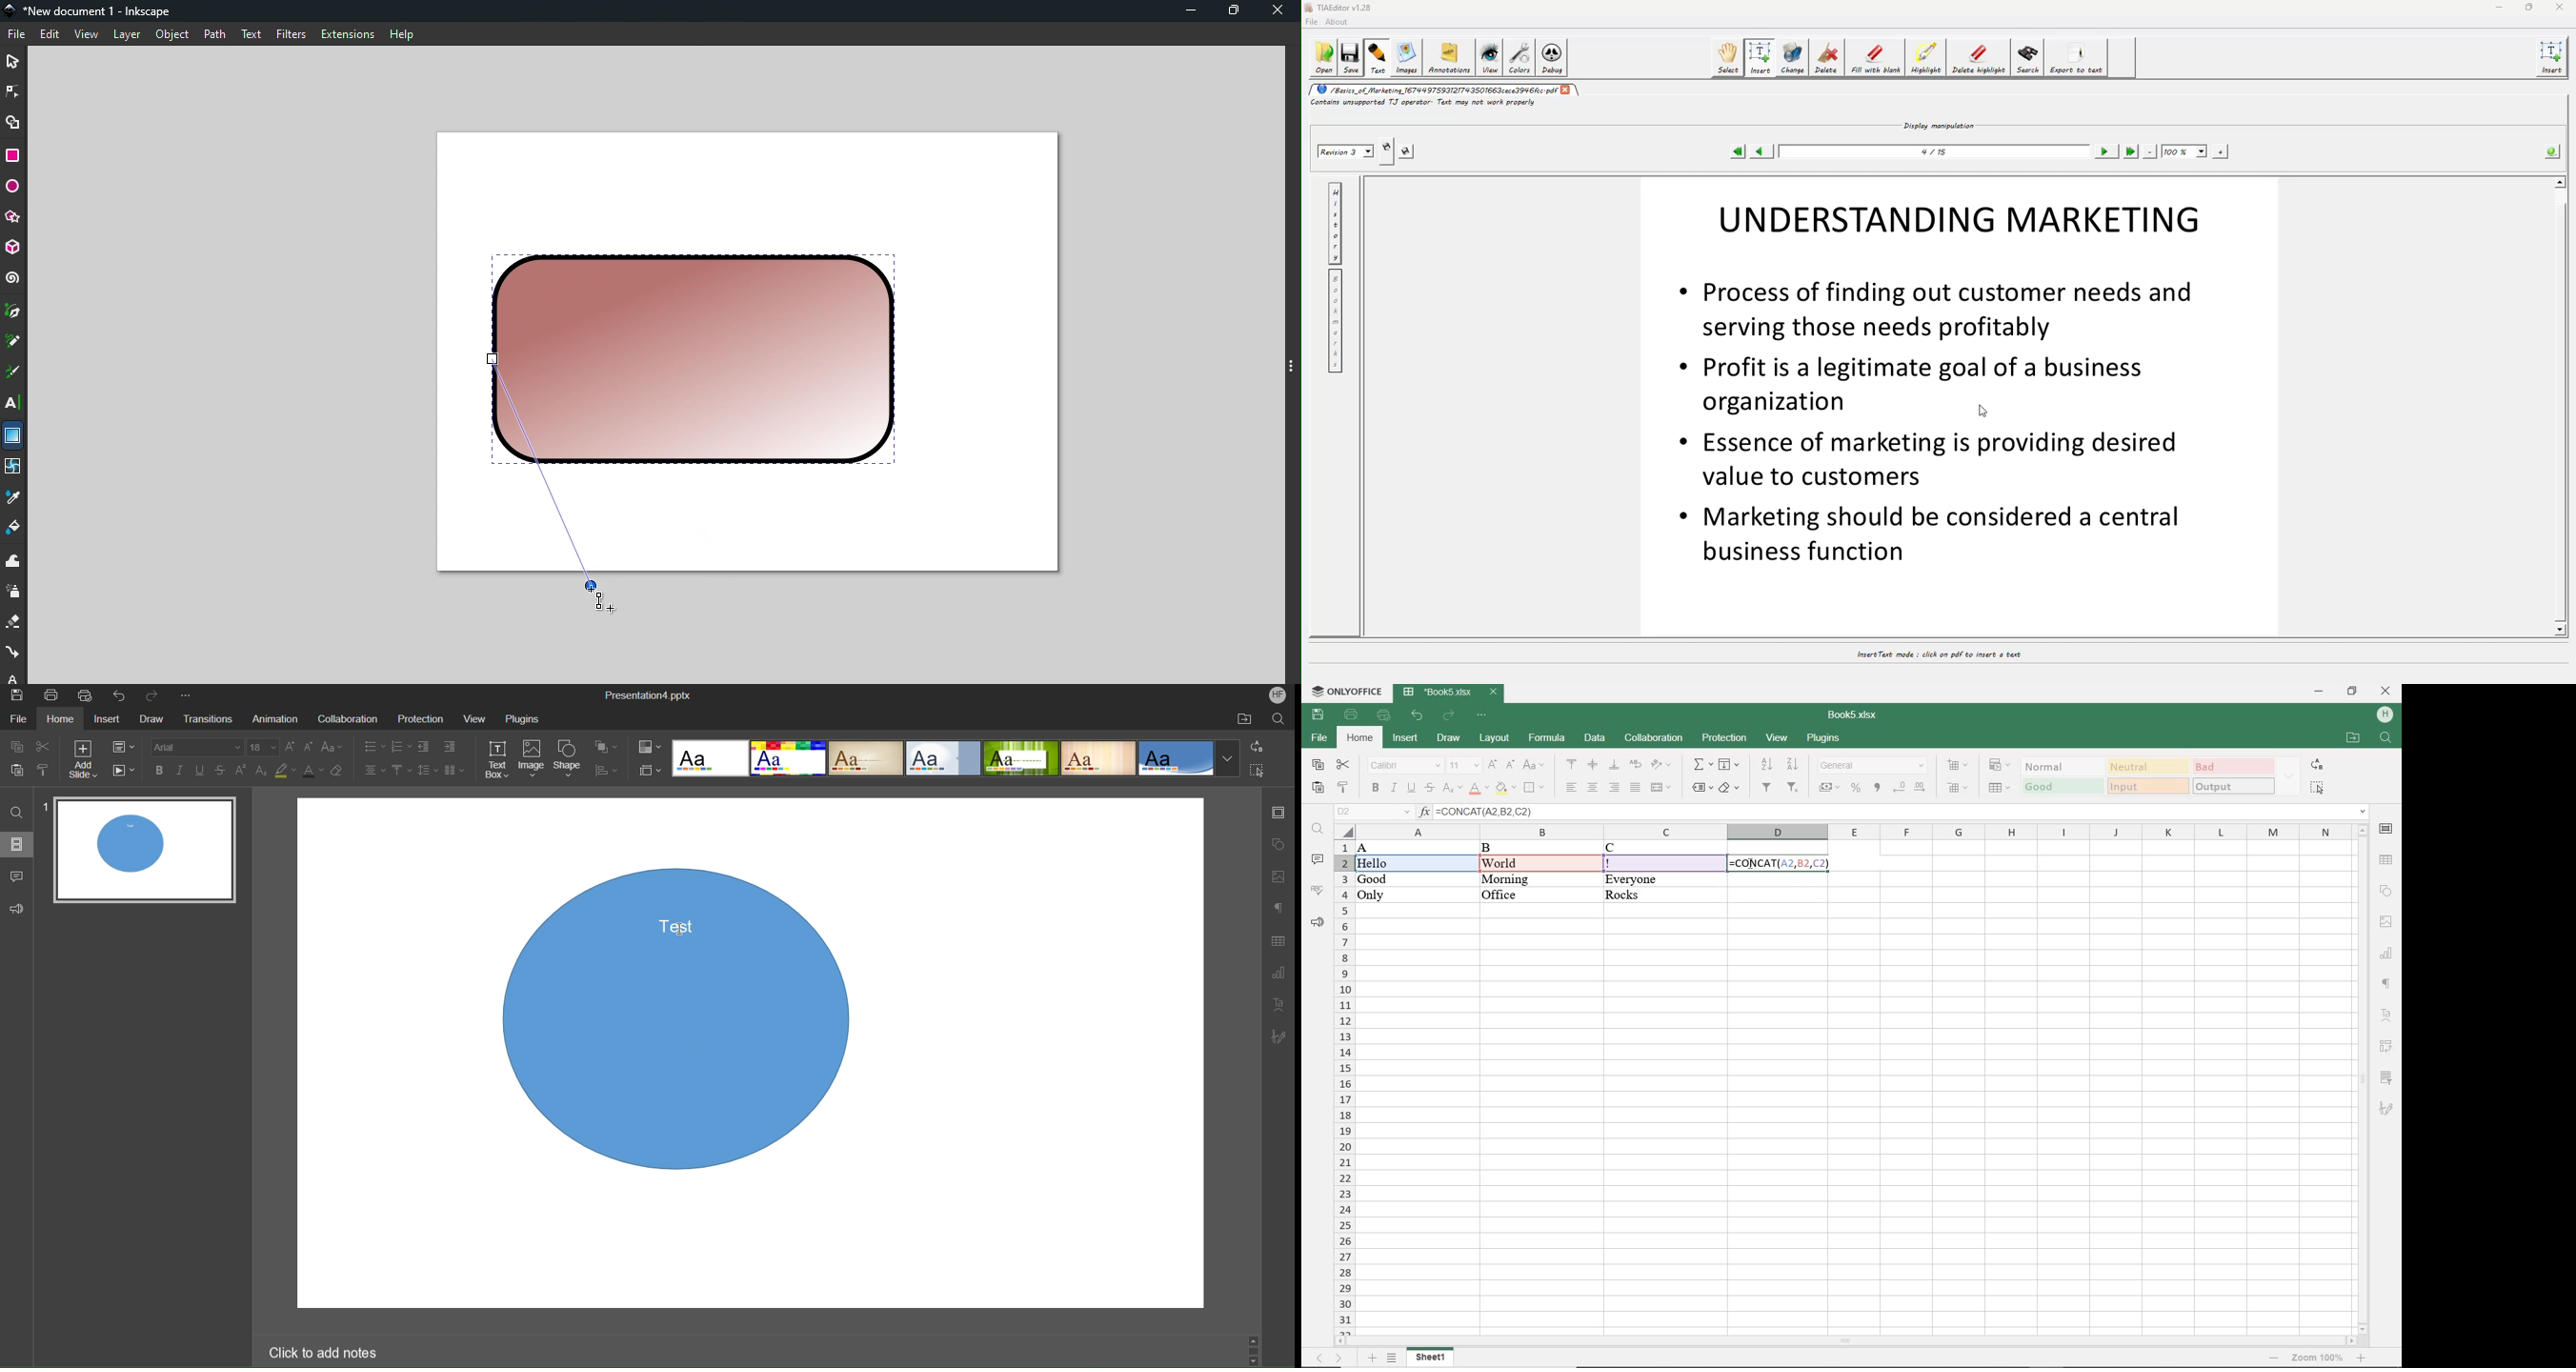  Describe the element at coordinates (679, 930) in the screenshot. I see `cursor` at that location.